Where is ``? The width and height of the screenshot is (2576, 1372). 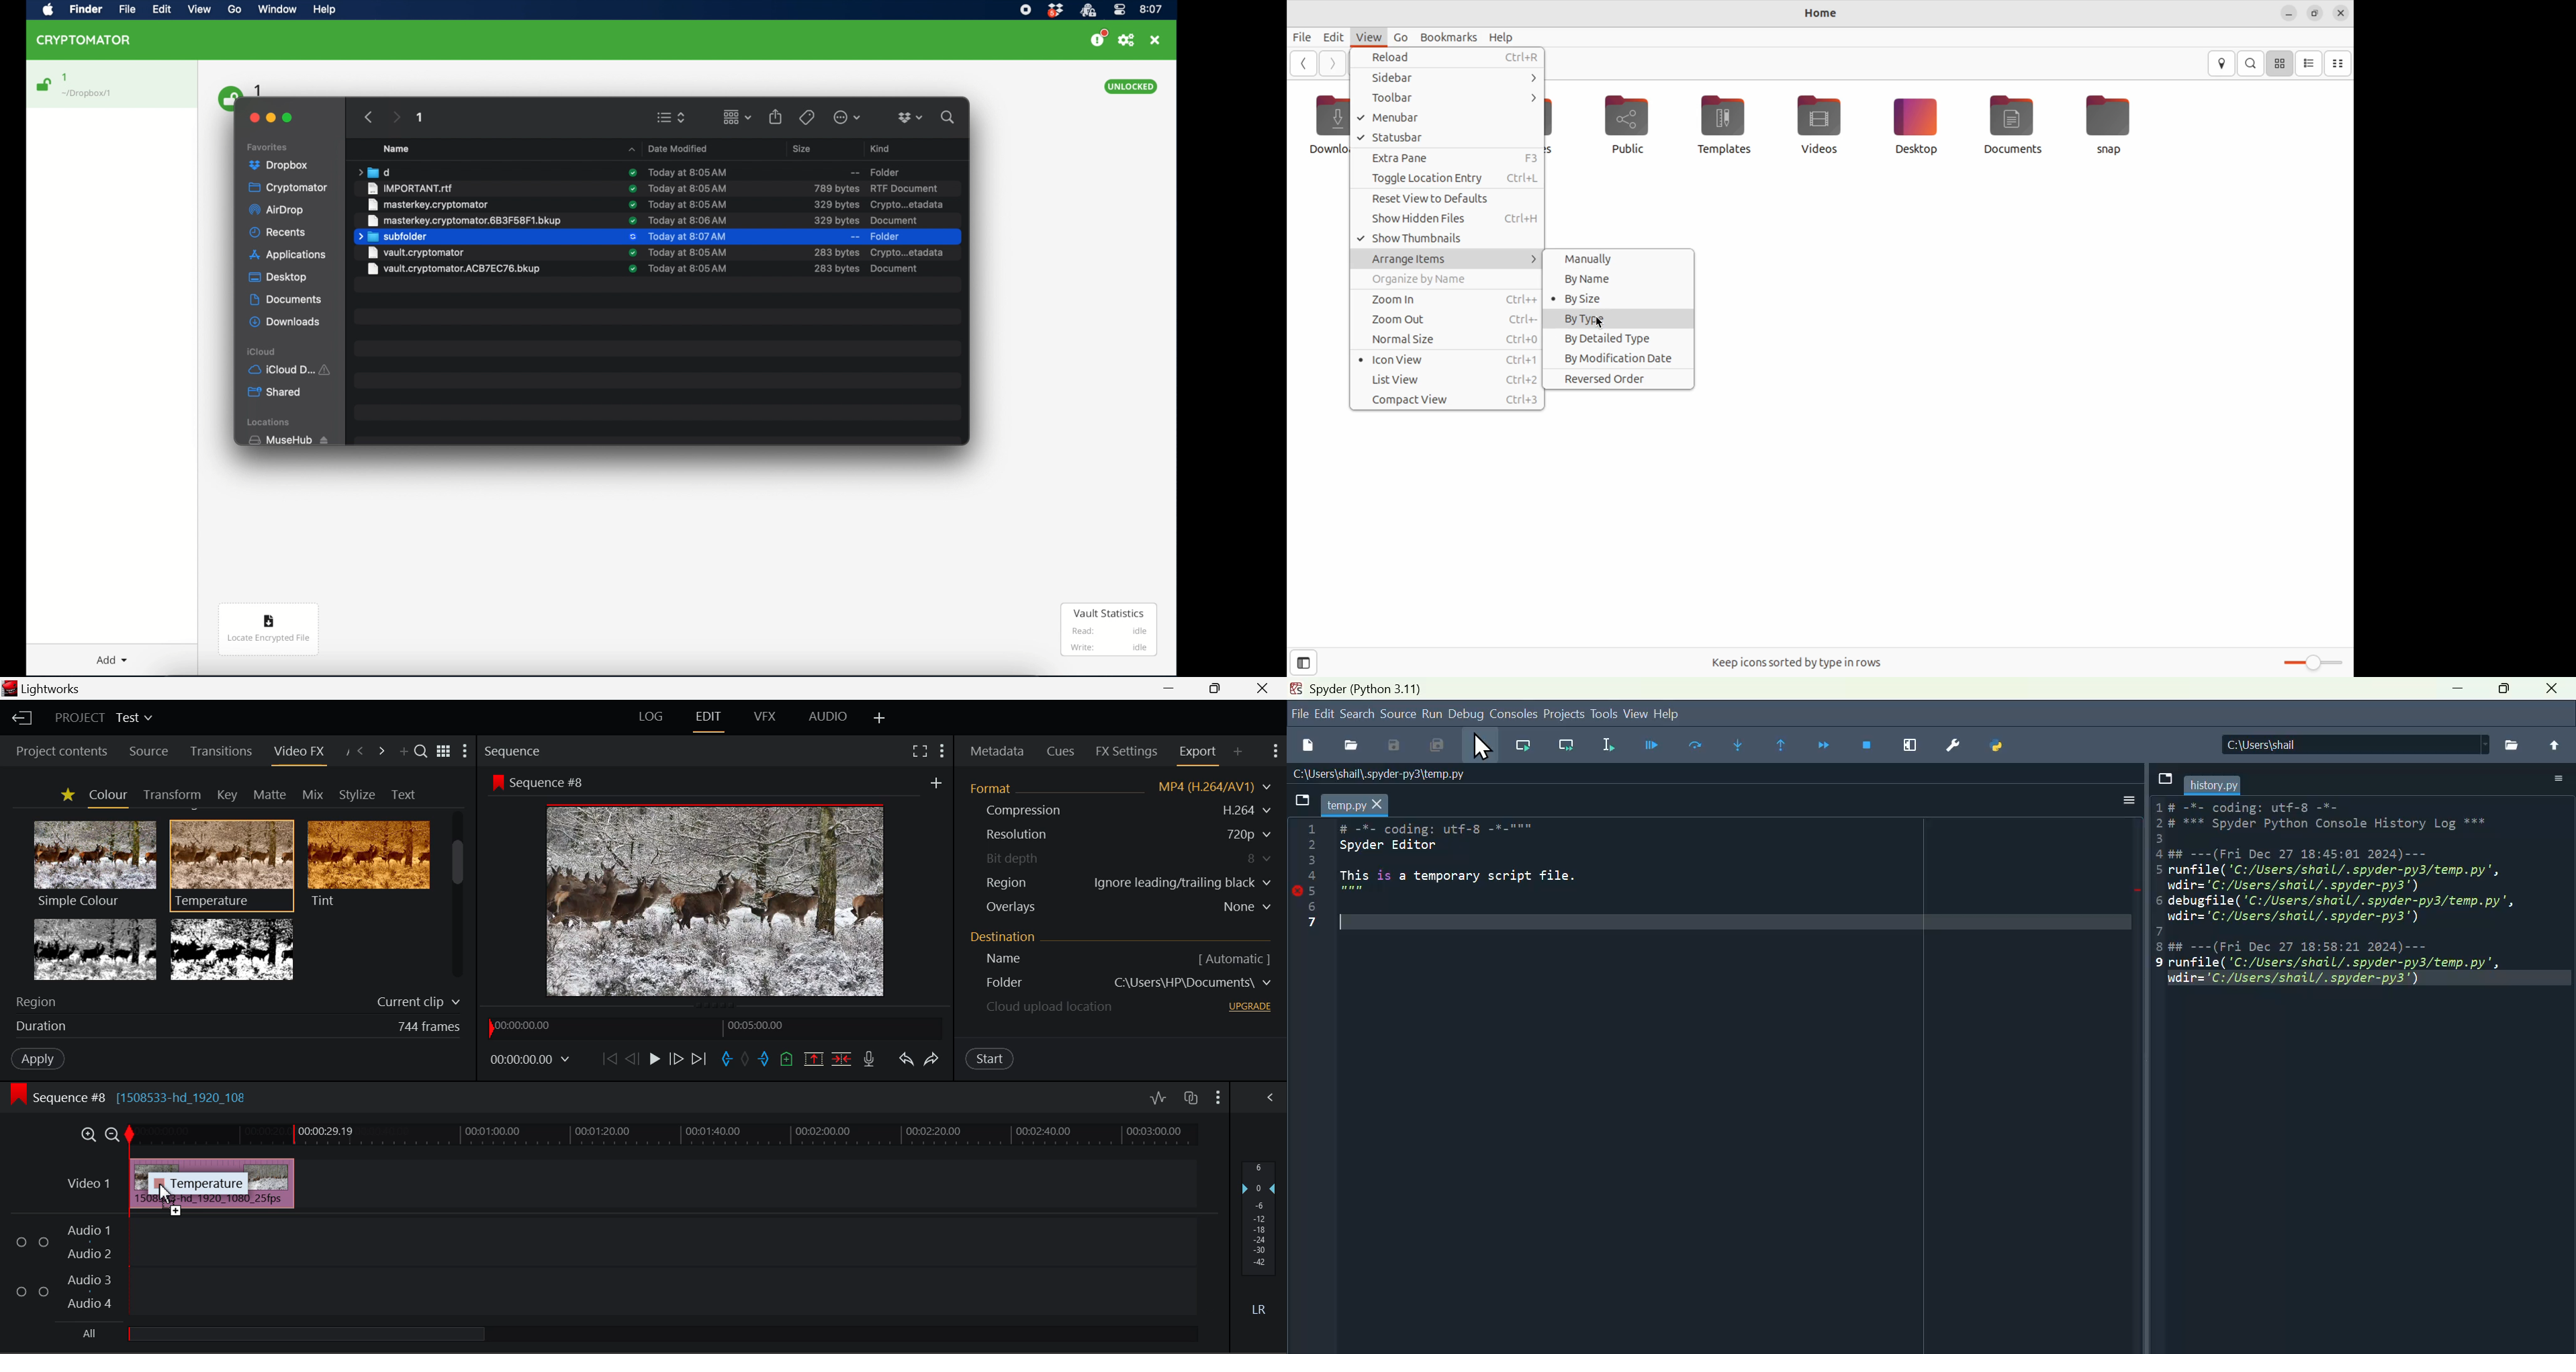  is located at coordinates (1436, 714).